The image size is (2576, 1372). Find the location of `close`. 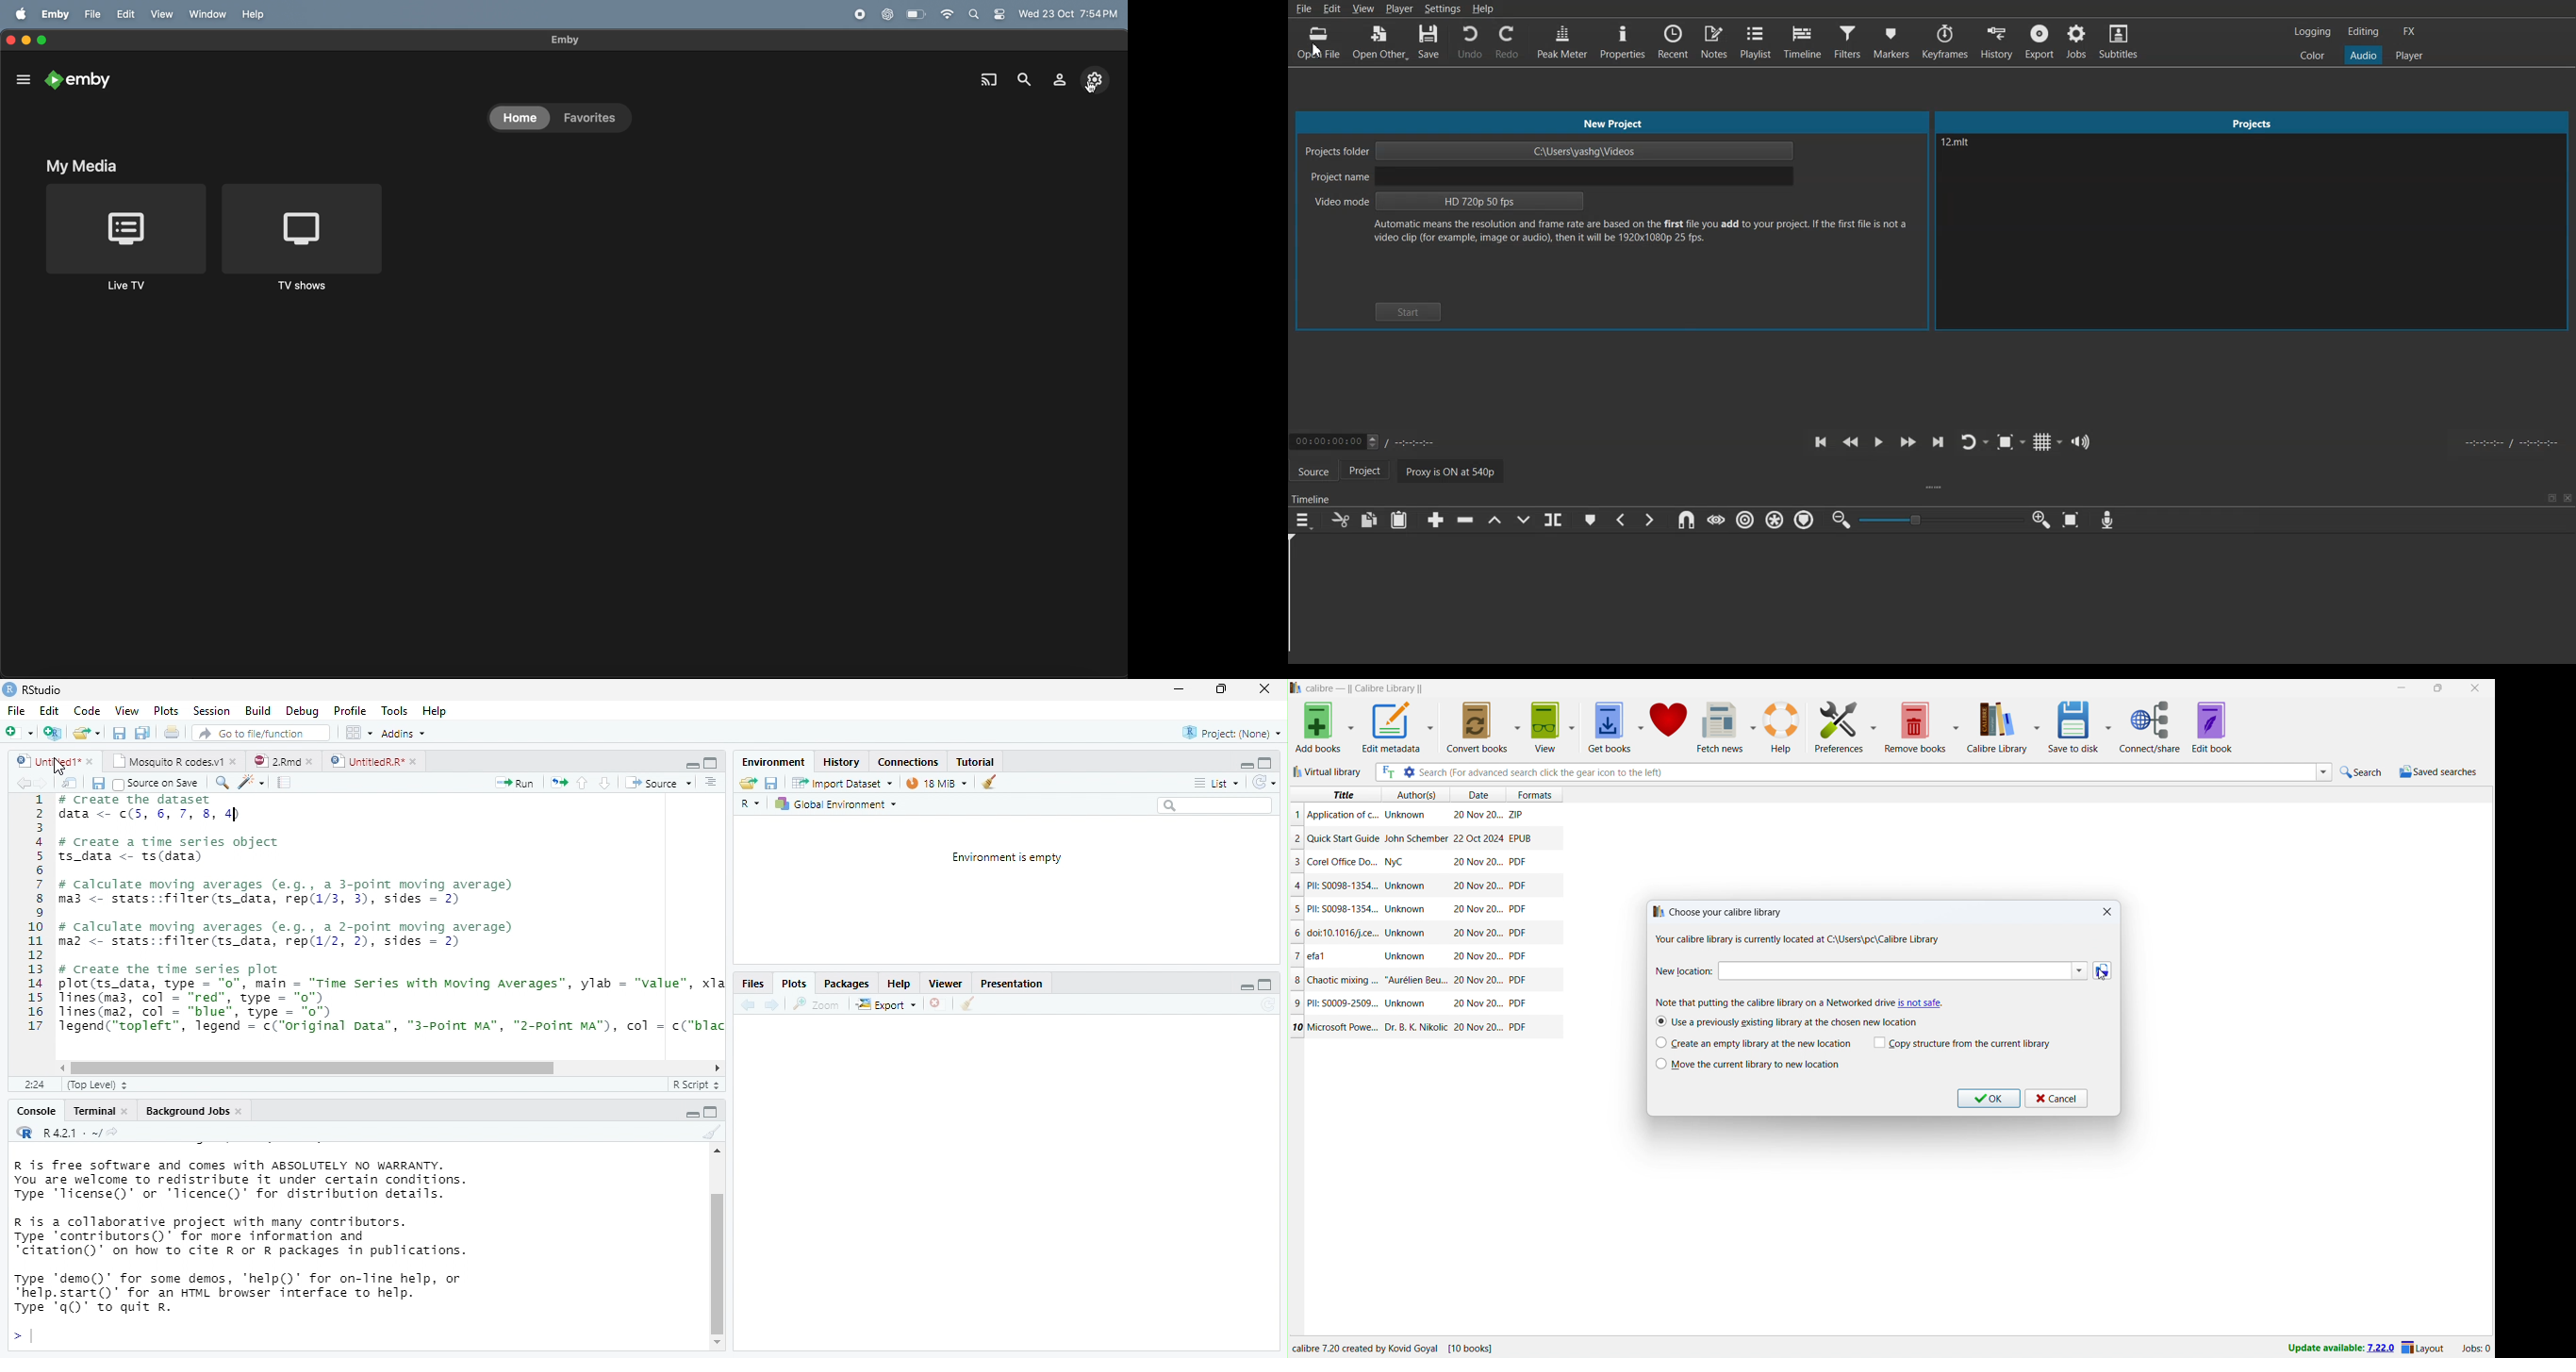

close is located at coordinates (313, 762).